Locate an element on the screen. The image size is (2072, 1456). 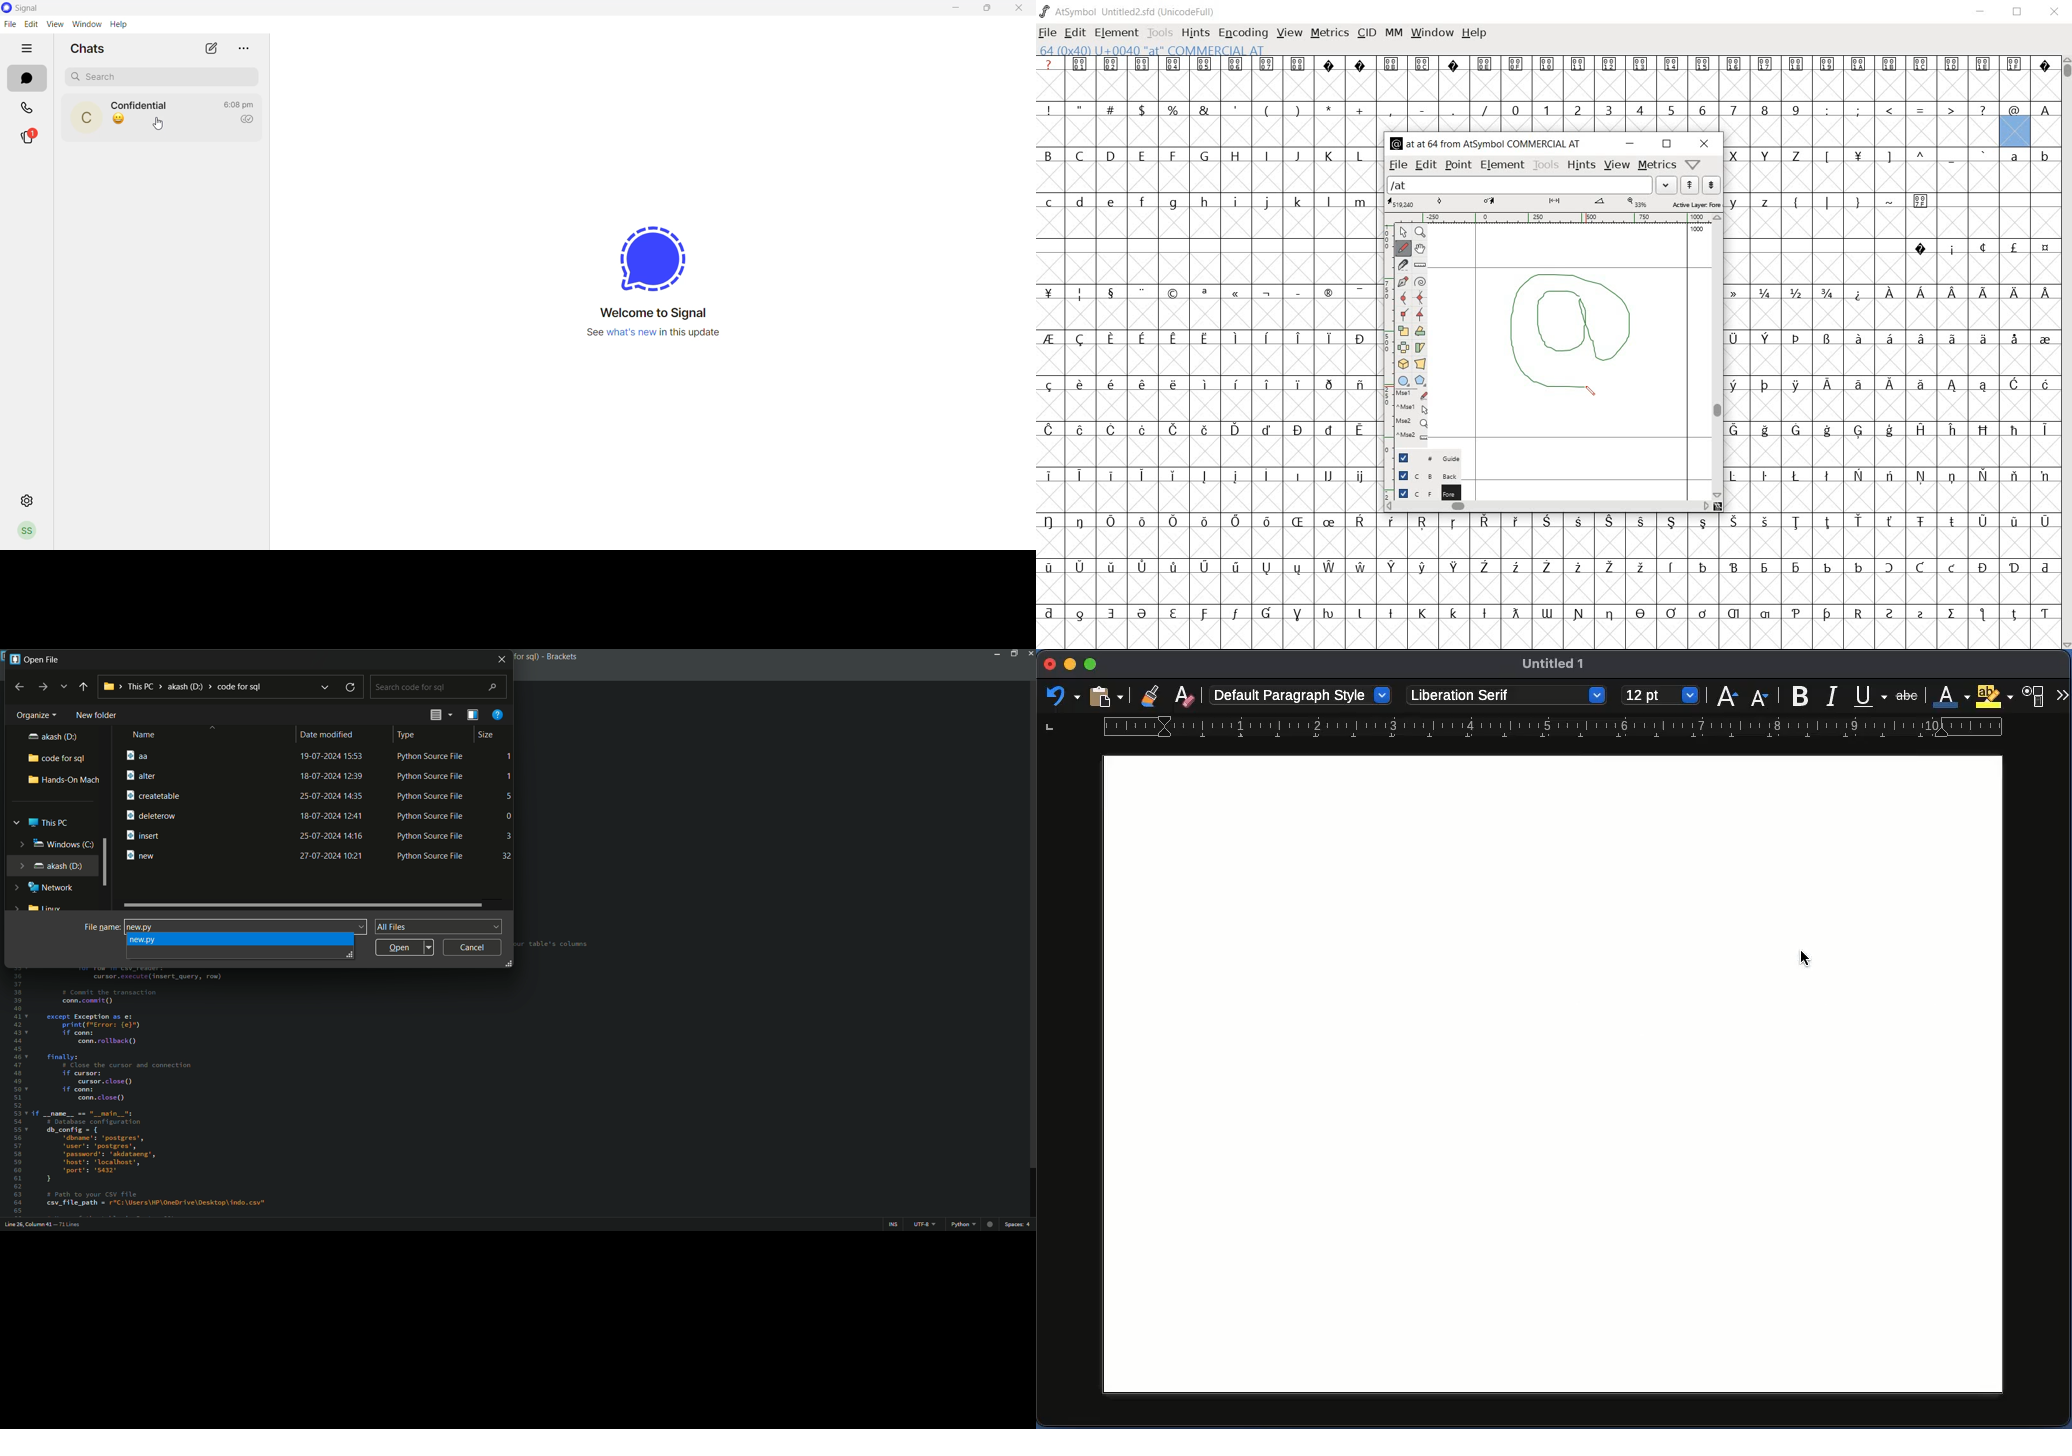
3 is located at coordinates (508, 834).